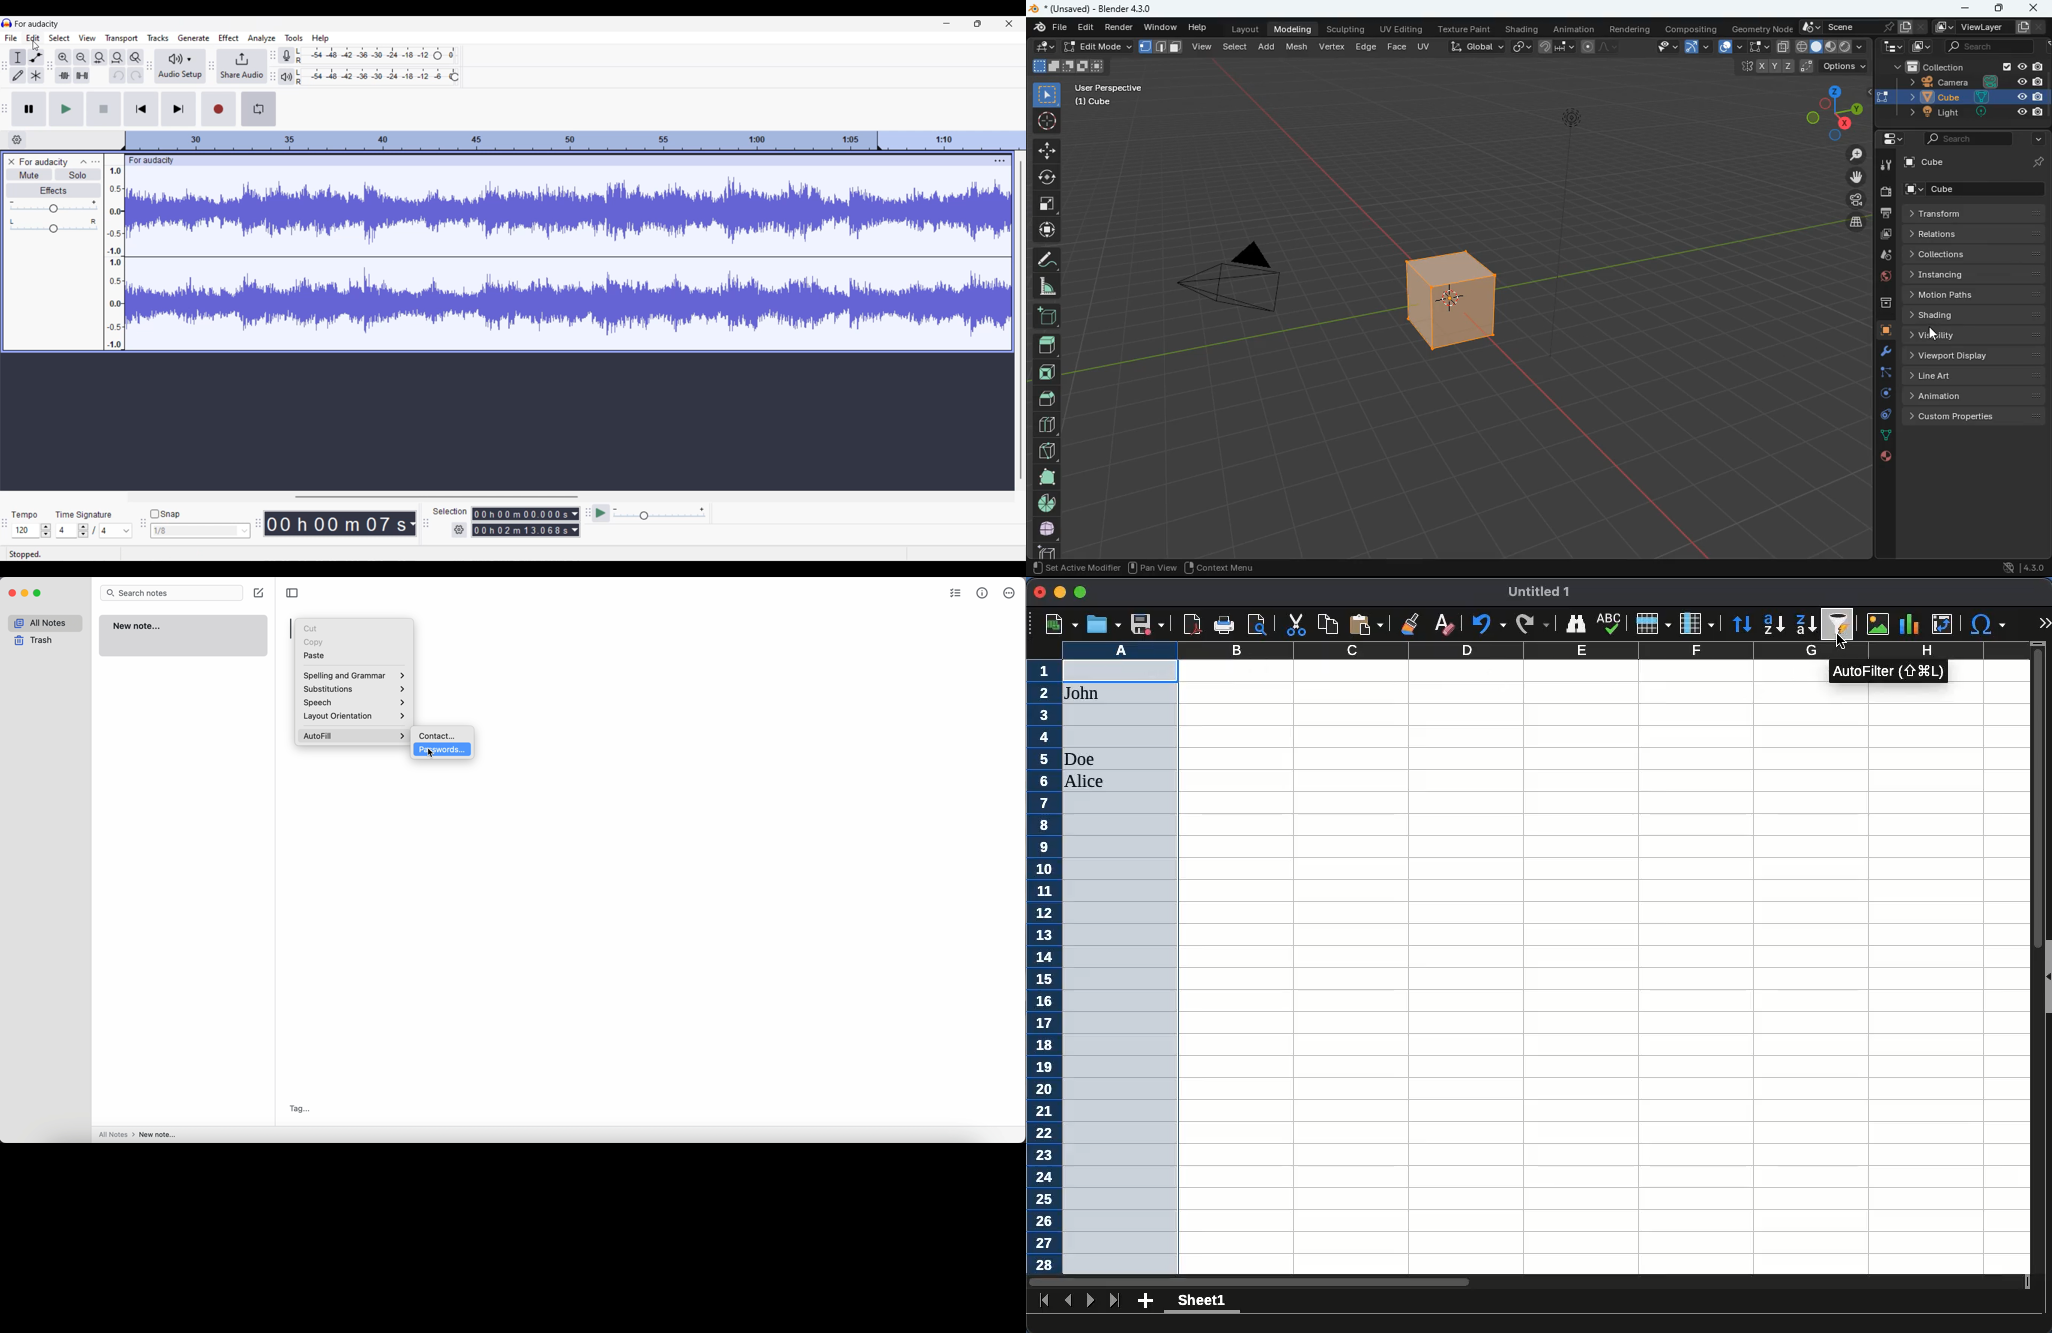 This screenshot has height=1344, width=2072. I want to click on cube, so click(1970, 96).